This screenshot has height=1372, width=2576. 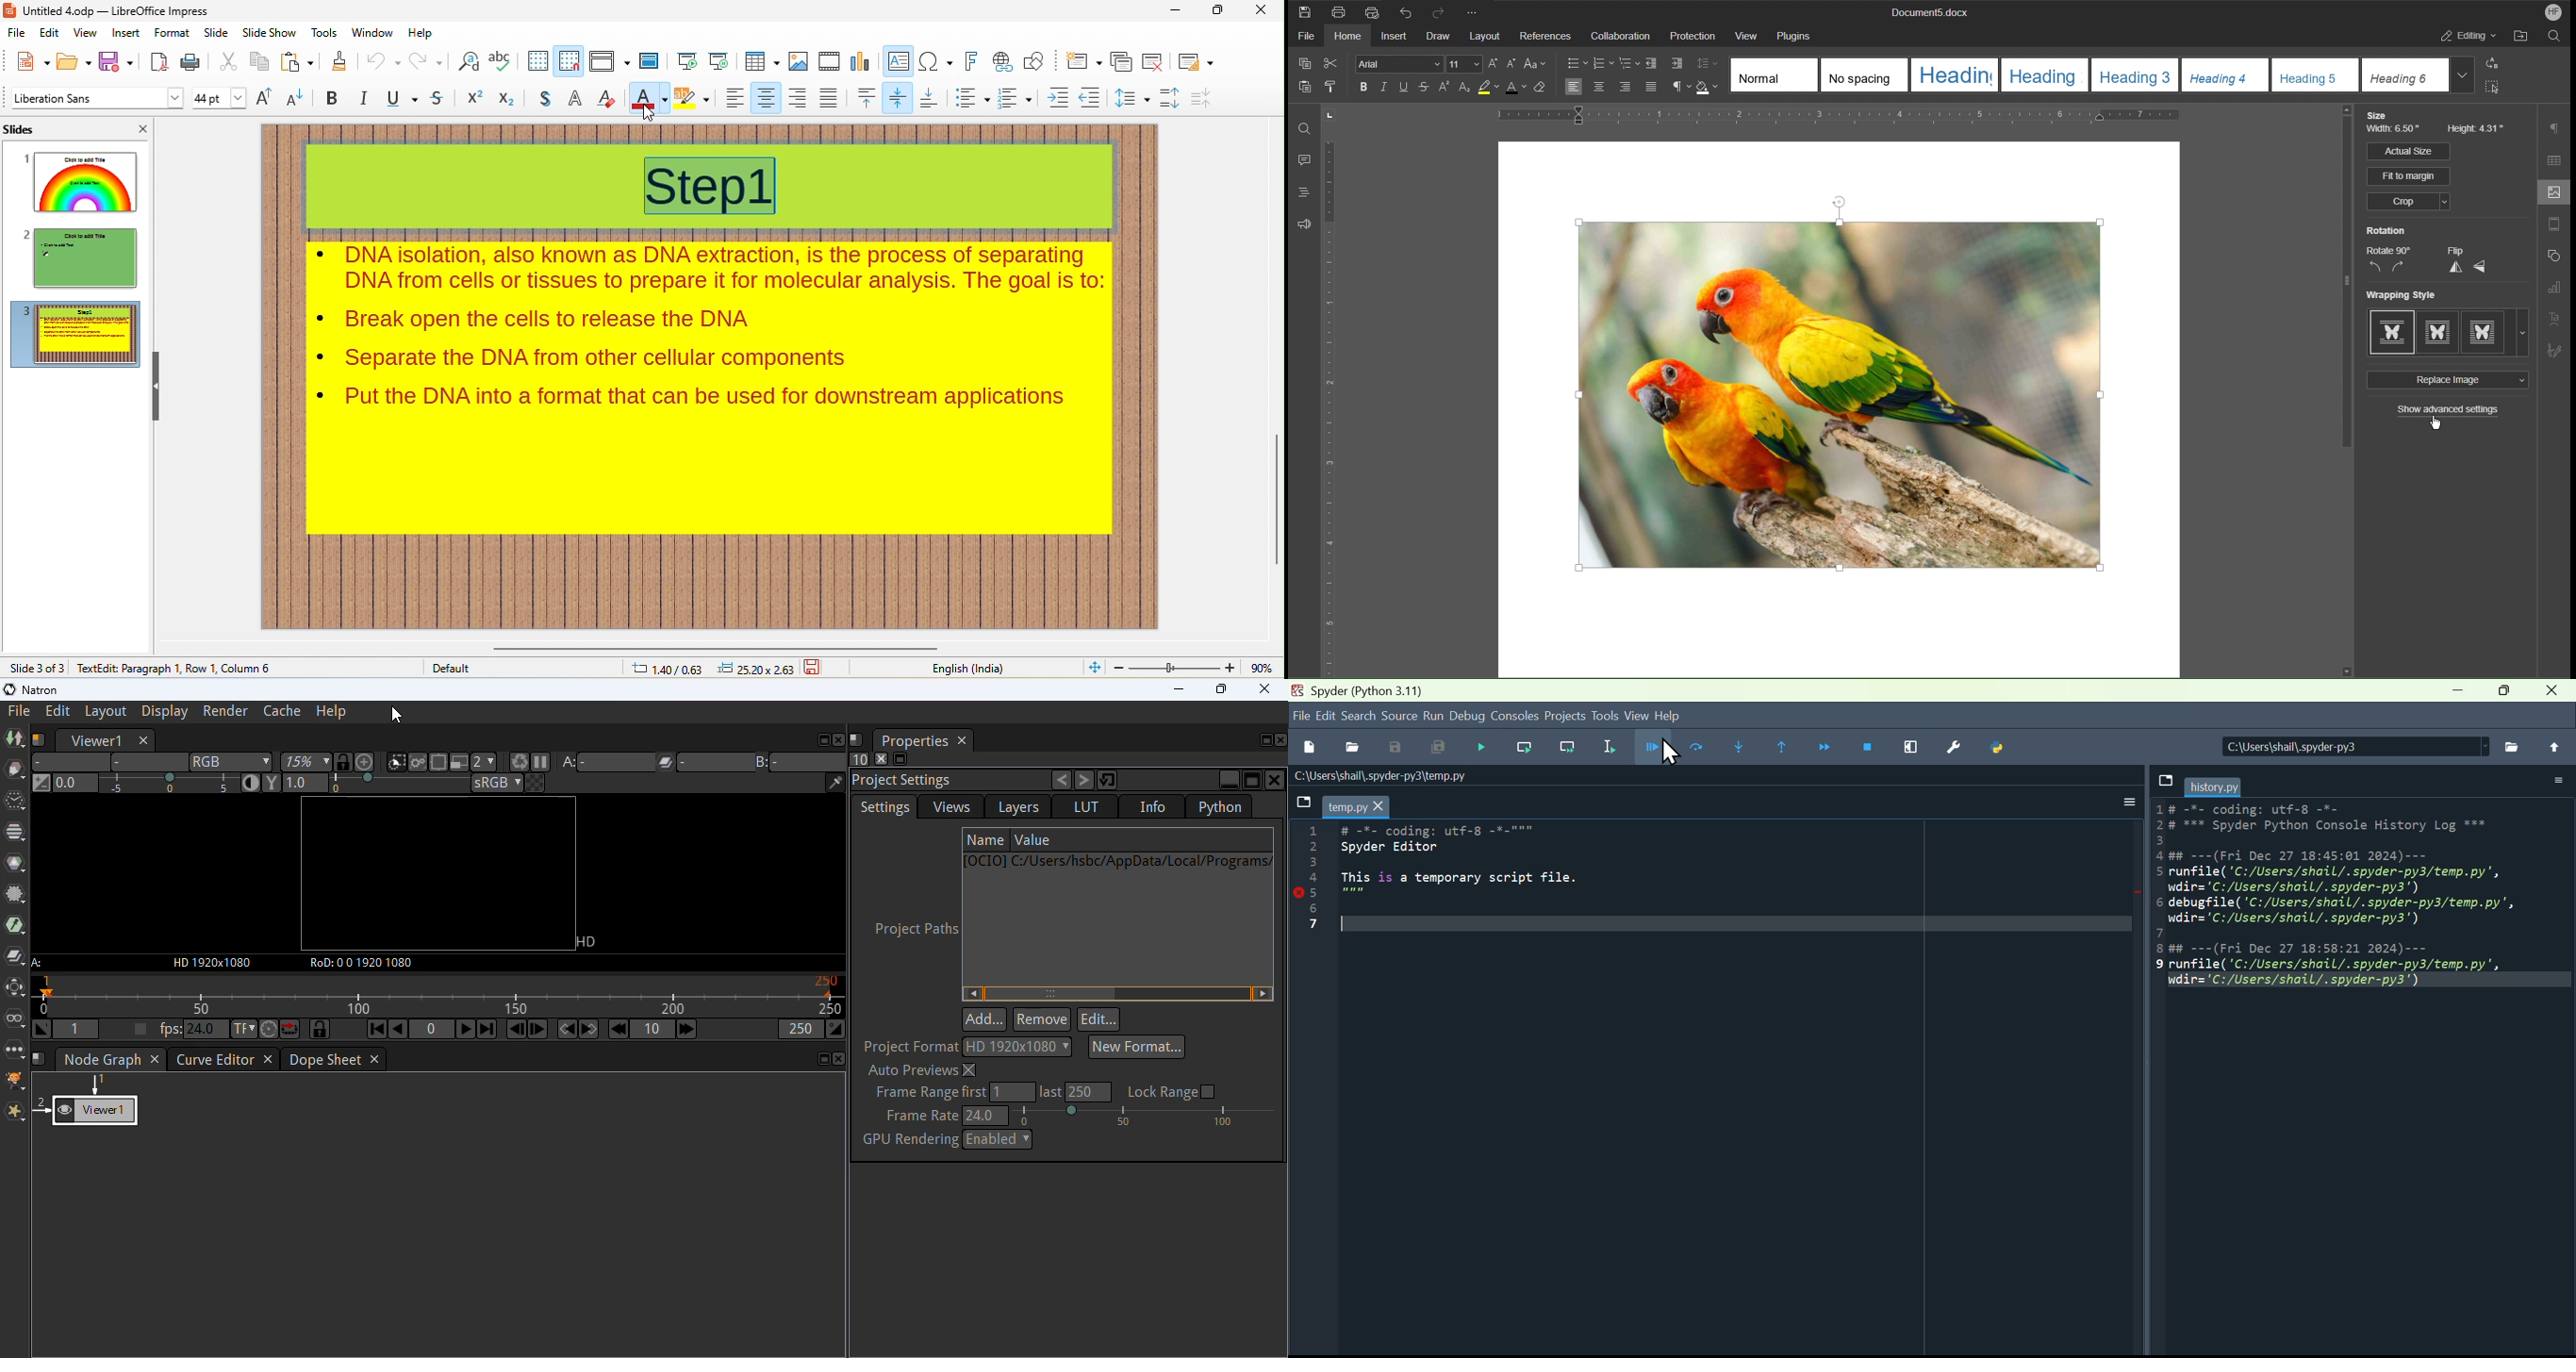 What do you see at coordinates (1617, 747) in the screenshot?
I see `Run selection` at bounding box center [1617, 747].